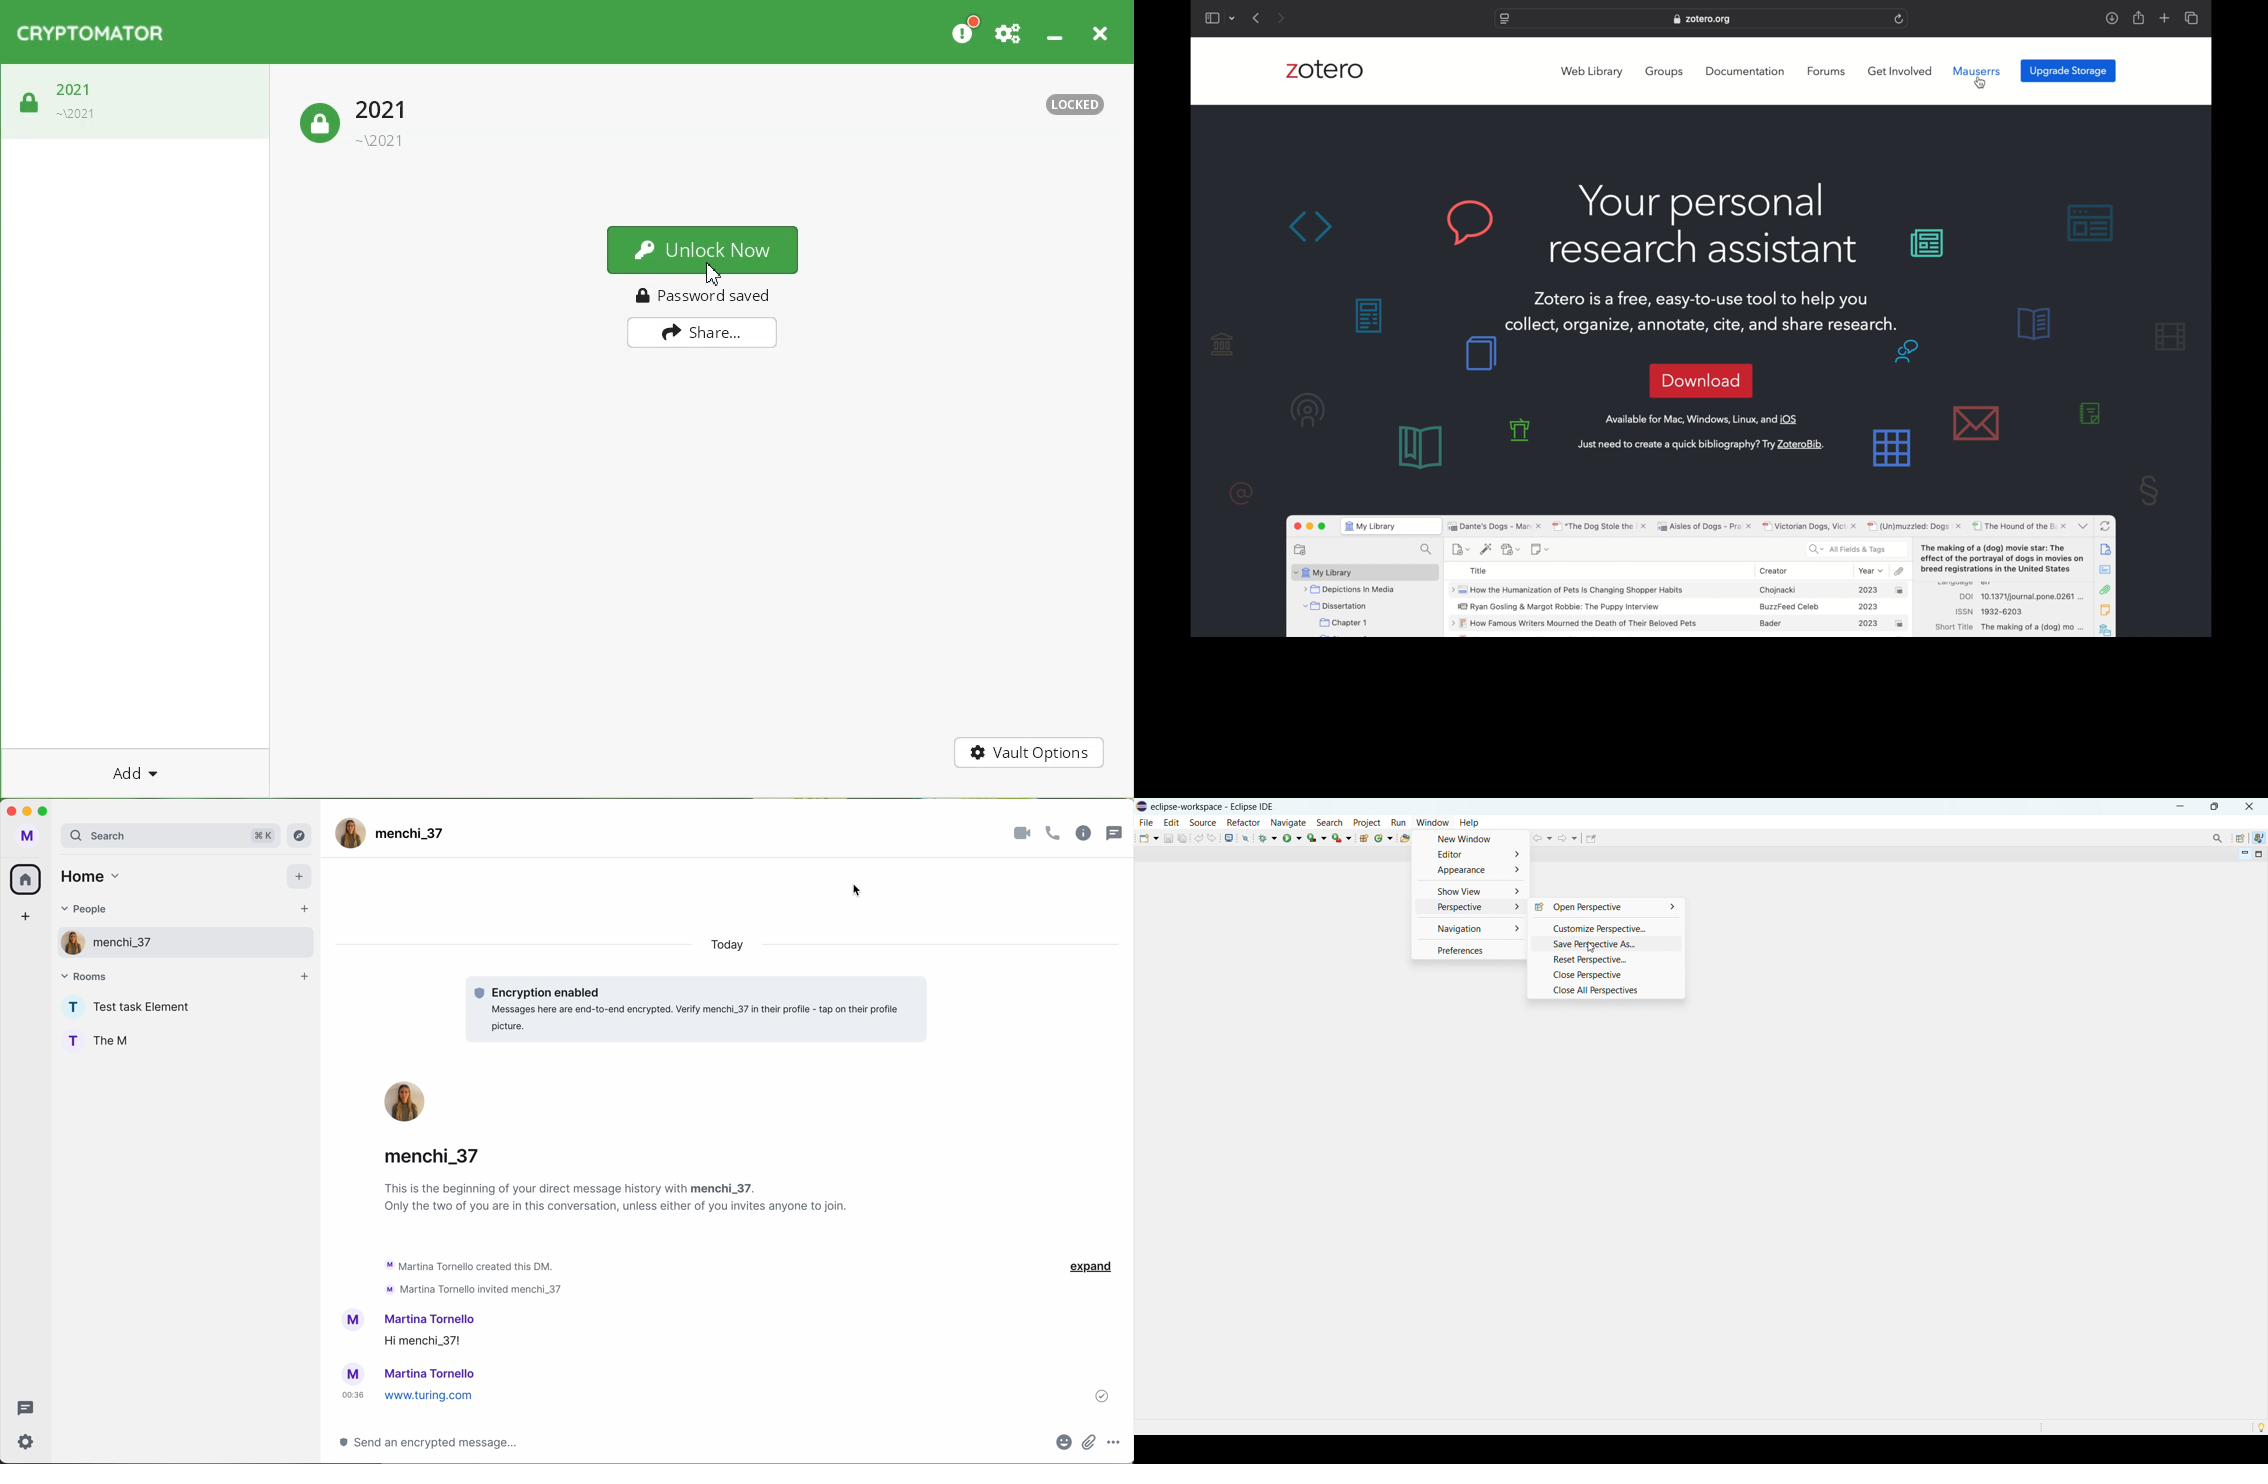 The height and width of the screenshot is (1484, 2268). Describe the element at coordinates (1746, 71) in the screenshot. I see `documentation` at that location.